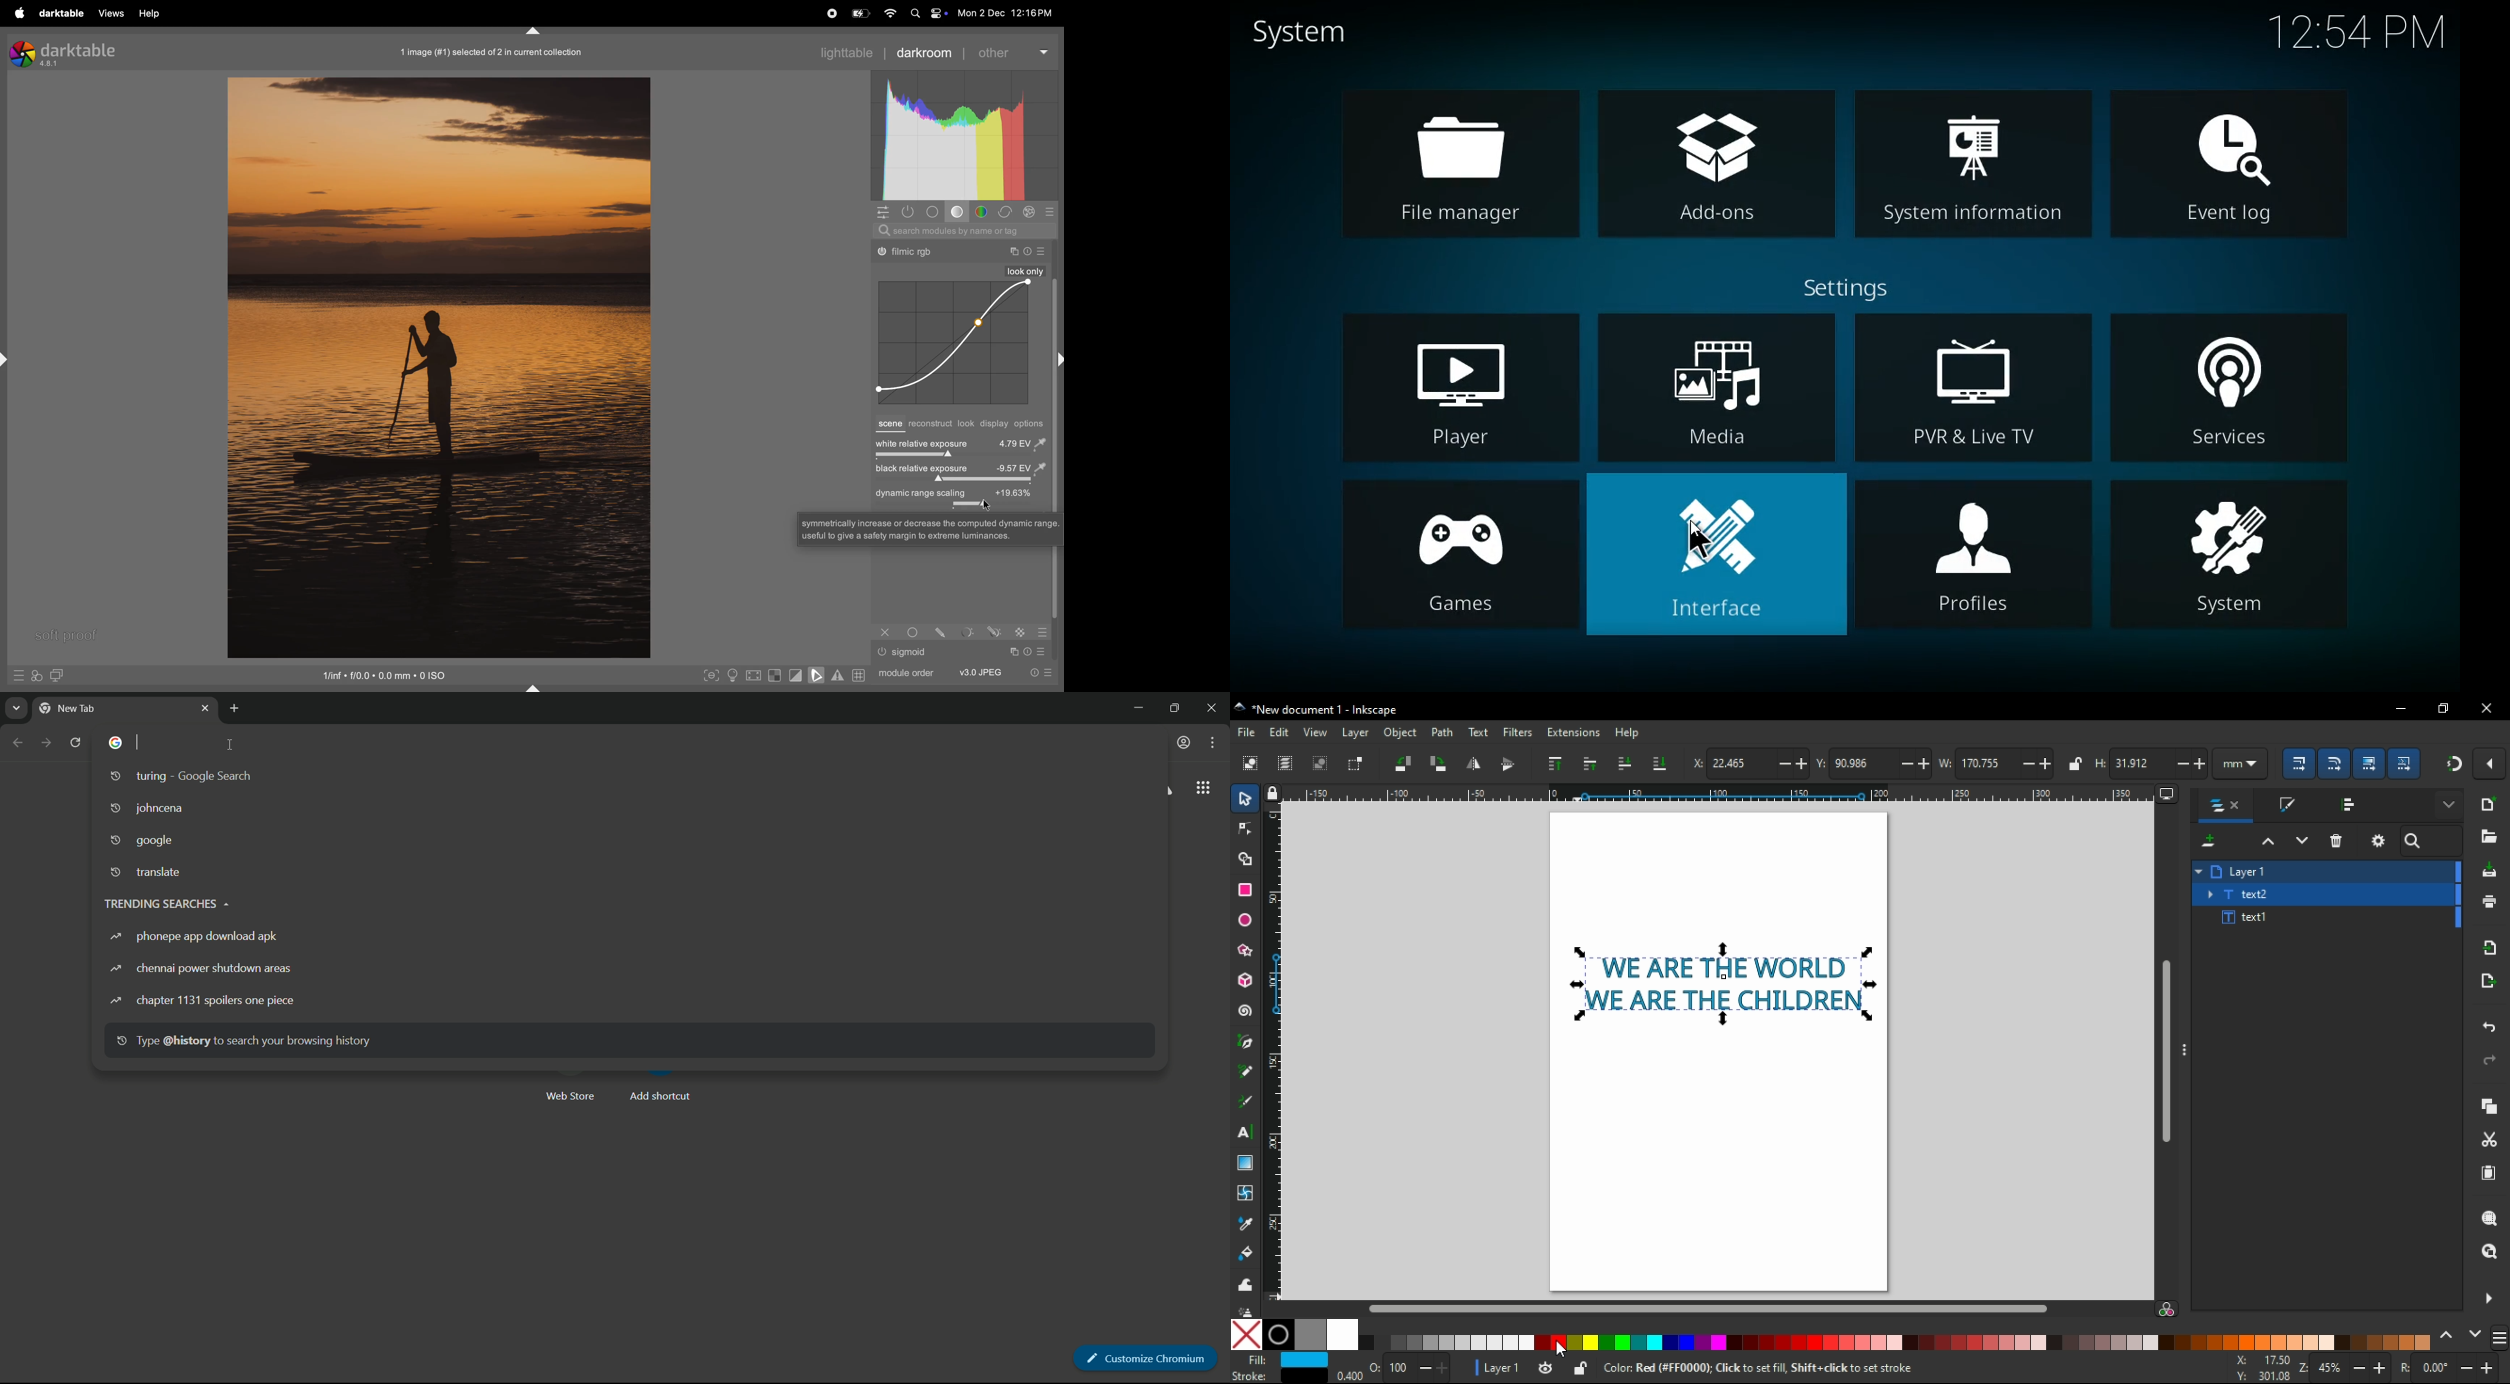  What do you see at coordinates (959, 213) in the screenshot?
I see `base` at bounding box center [959, 213].